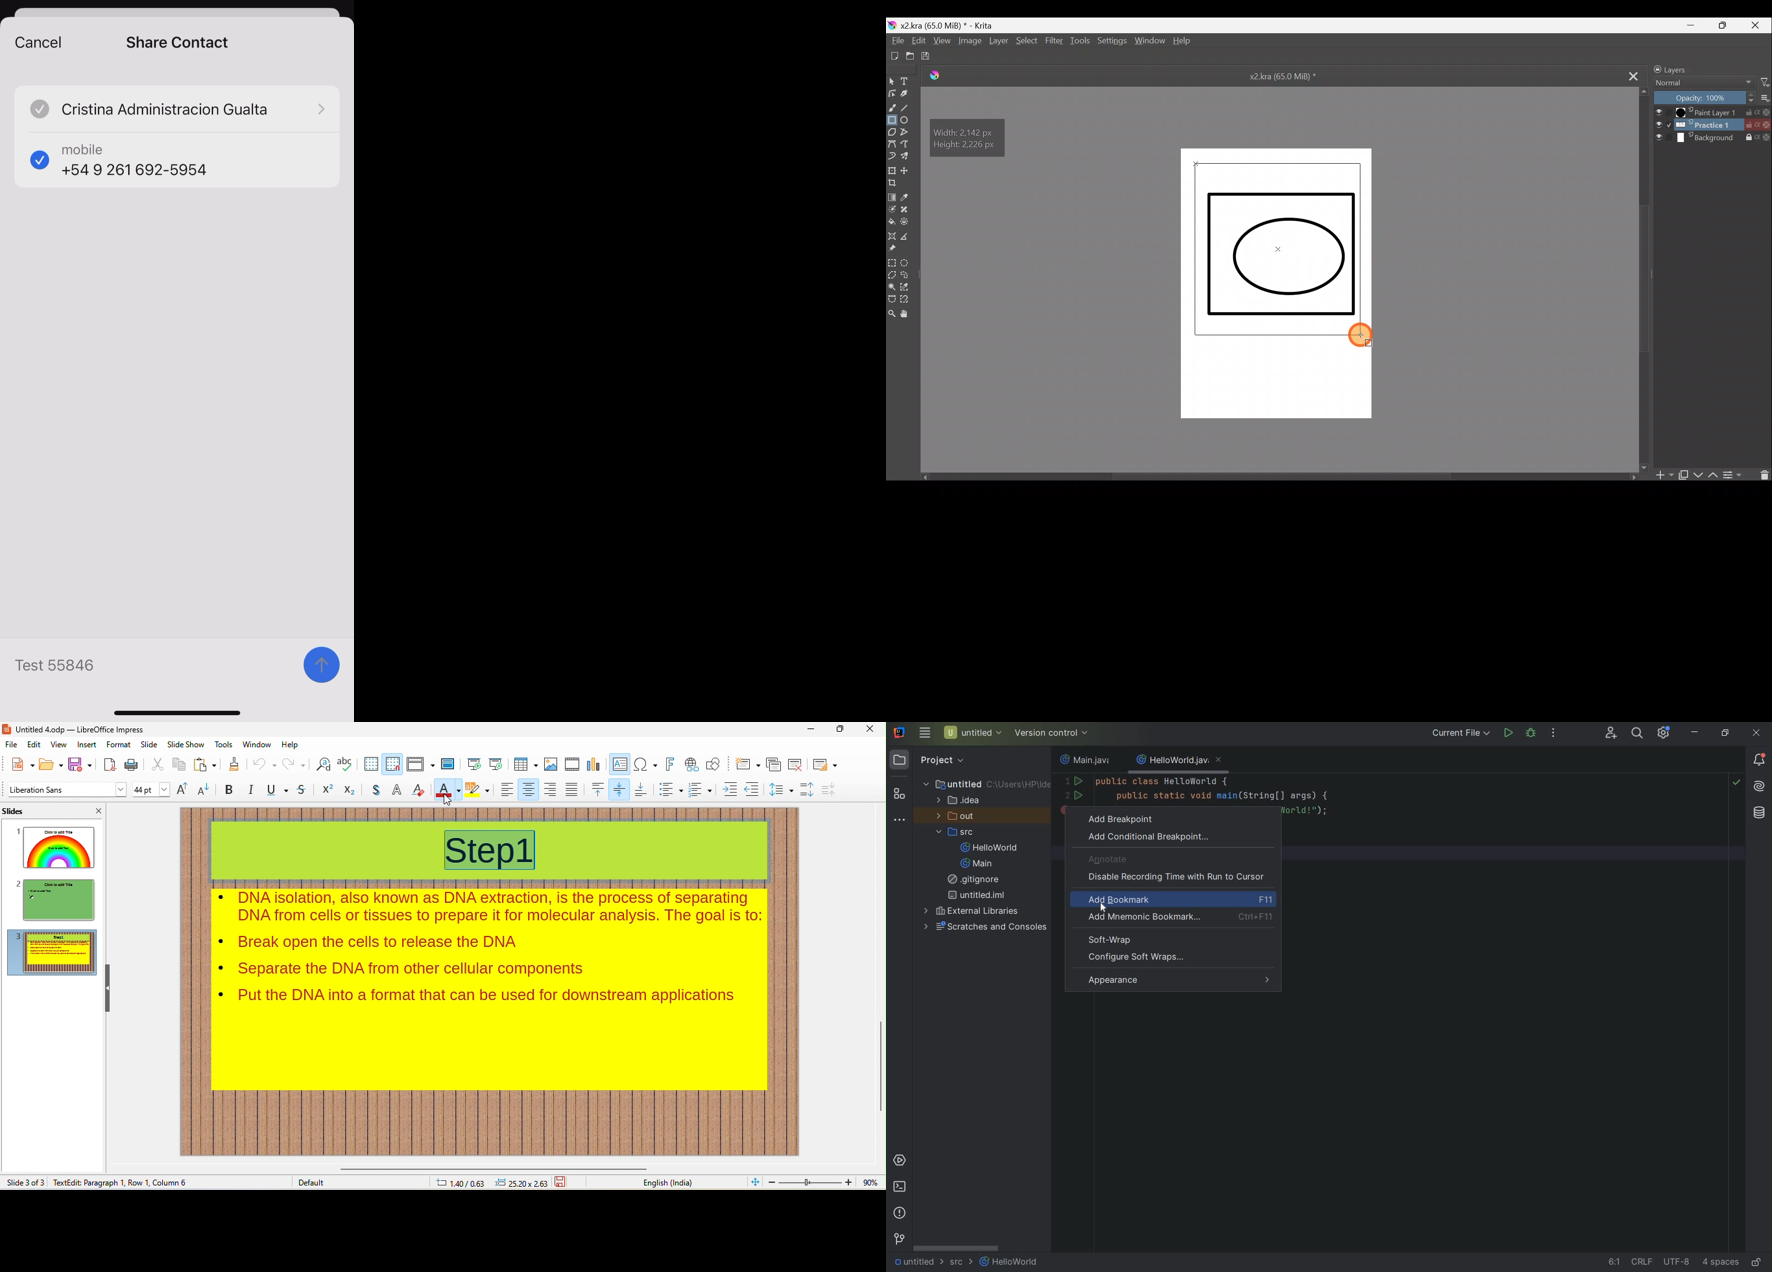 Image resolution: width=1792 pixels, height=1288 pixels. Describe the element at coordinates (842, 728) in the screenshot. I see `maximize` at that location.